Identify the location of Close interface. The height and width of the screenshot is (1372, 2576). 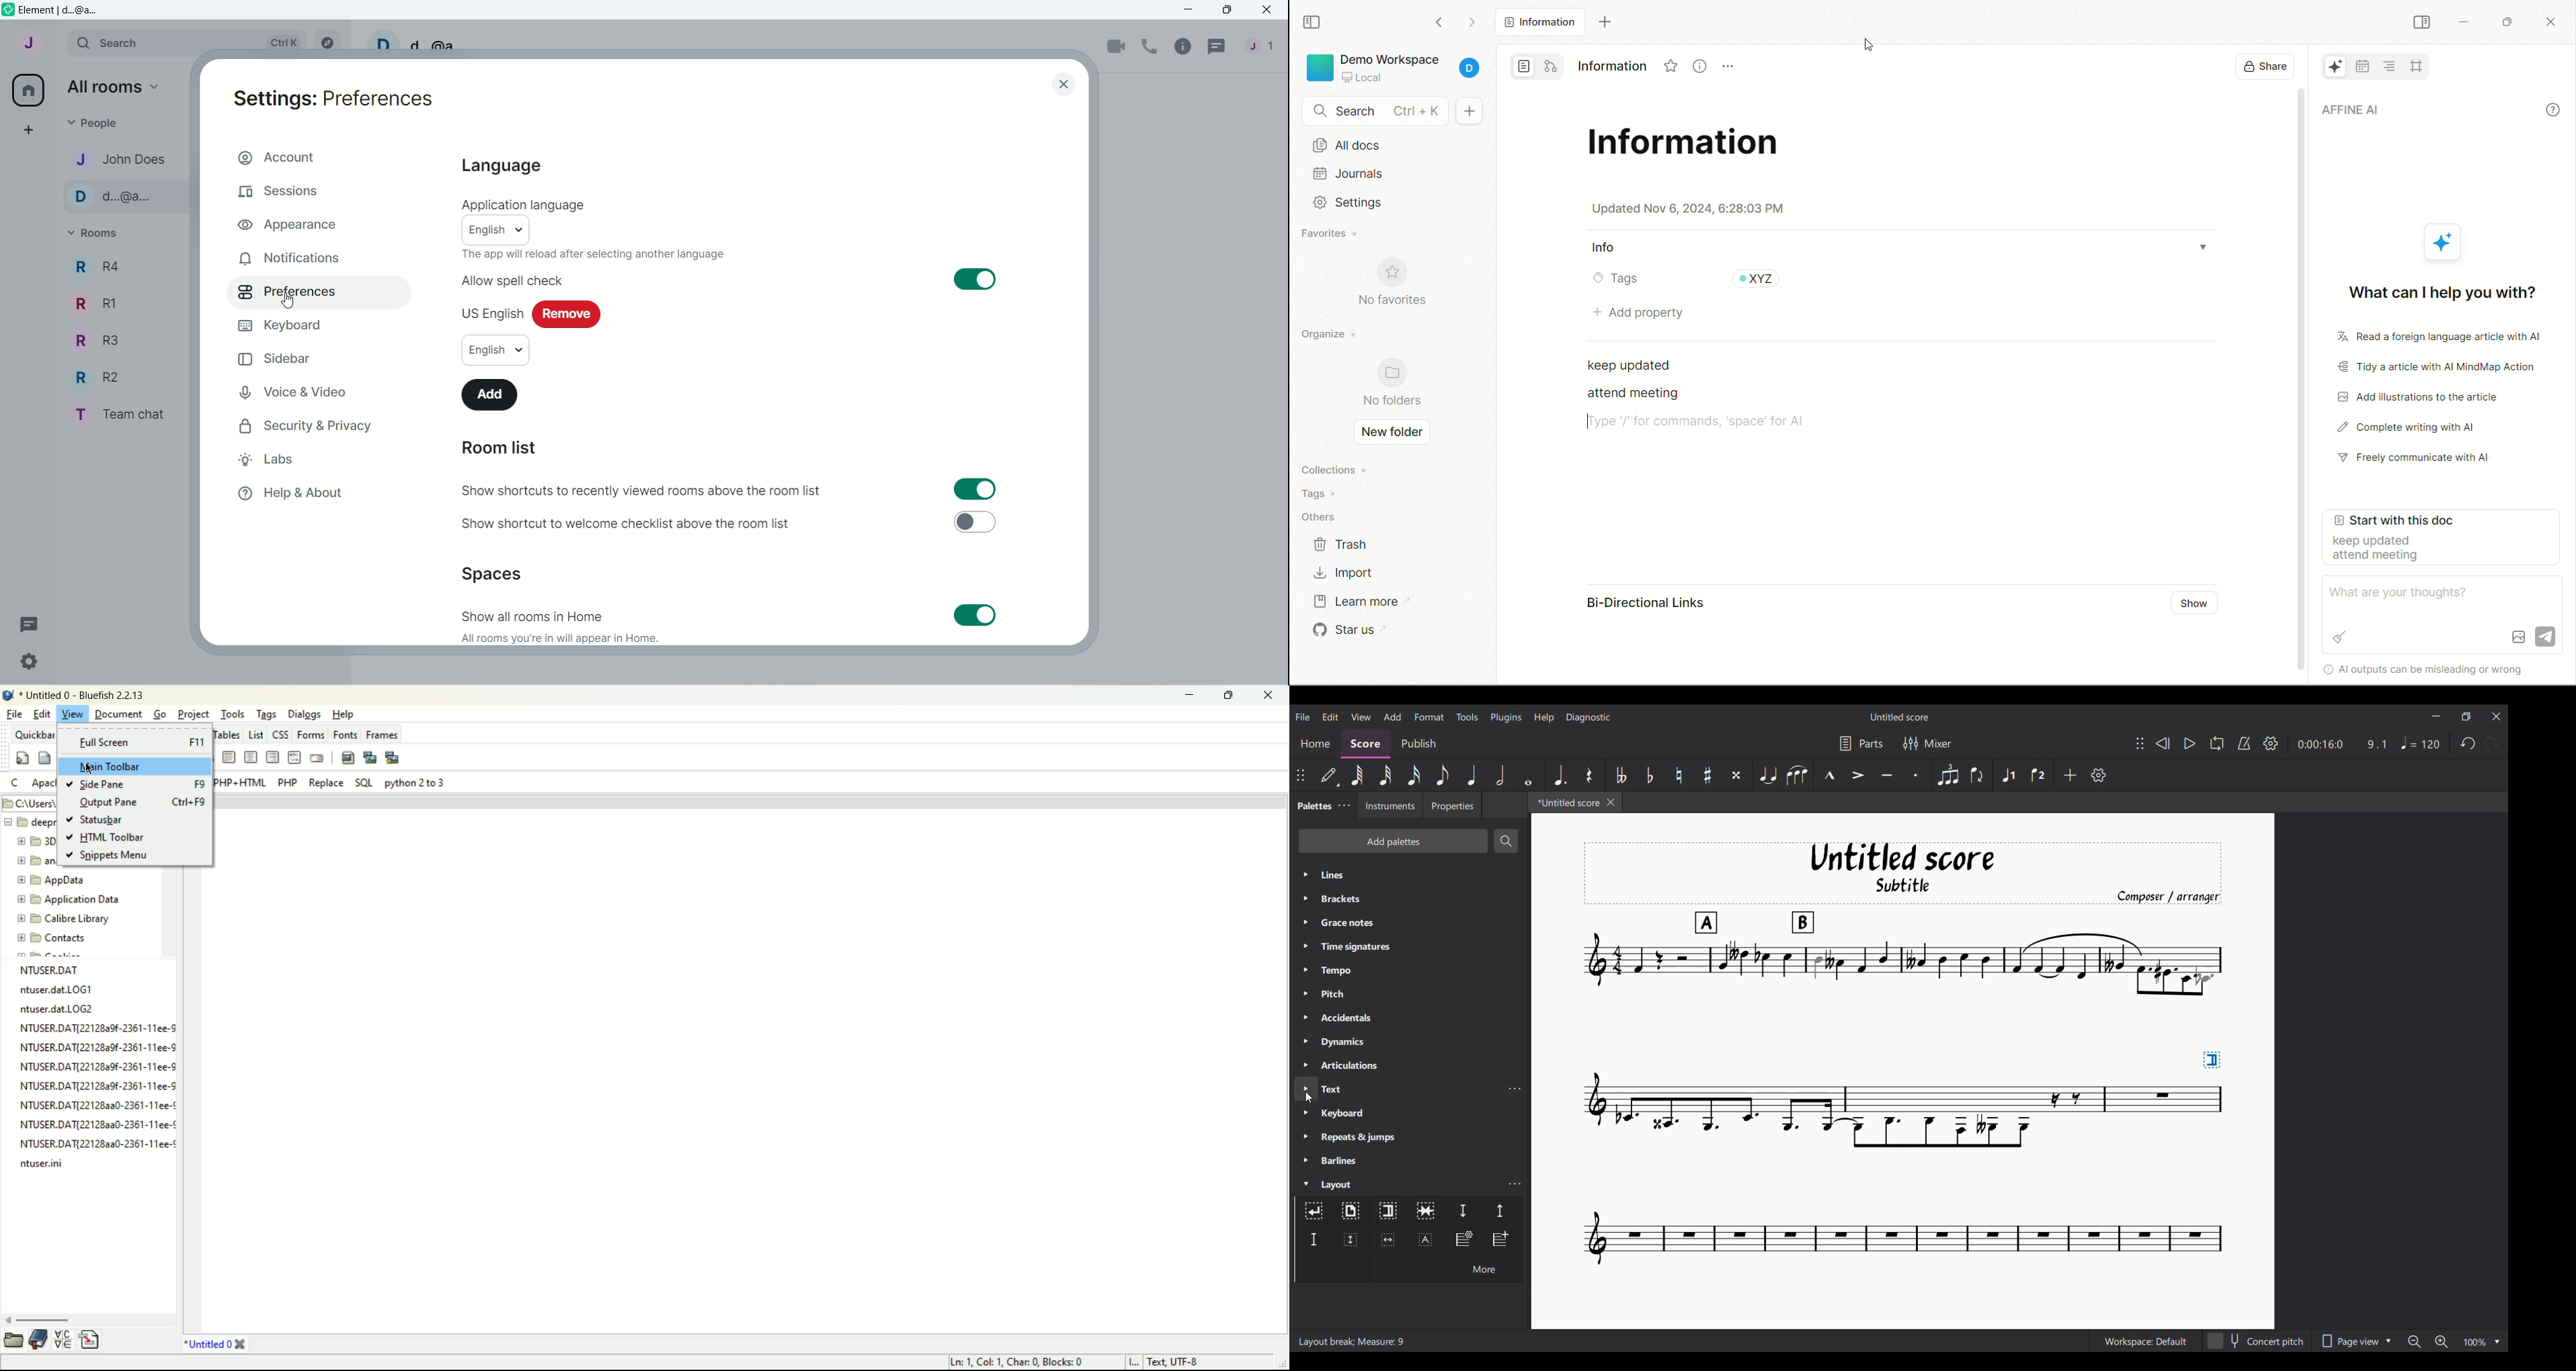
(2497, 717).